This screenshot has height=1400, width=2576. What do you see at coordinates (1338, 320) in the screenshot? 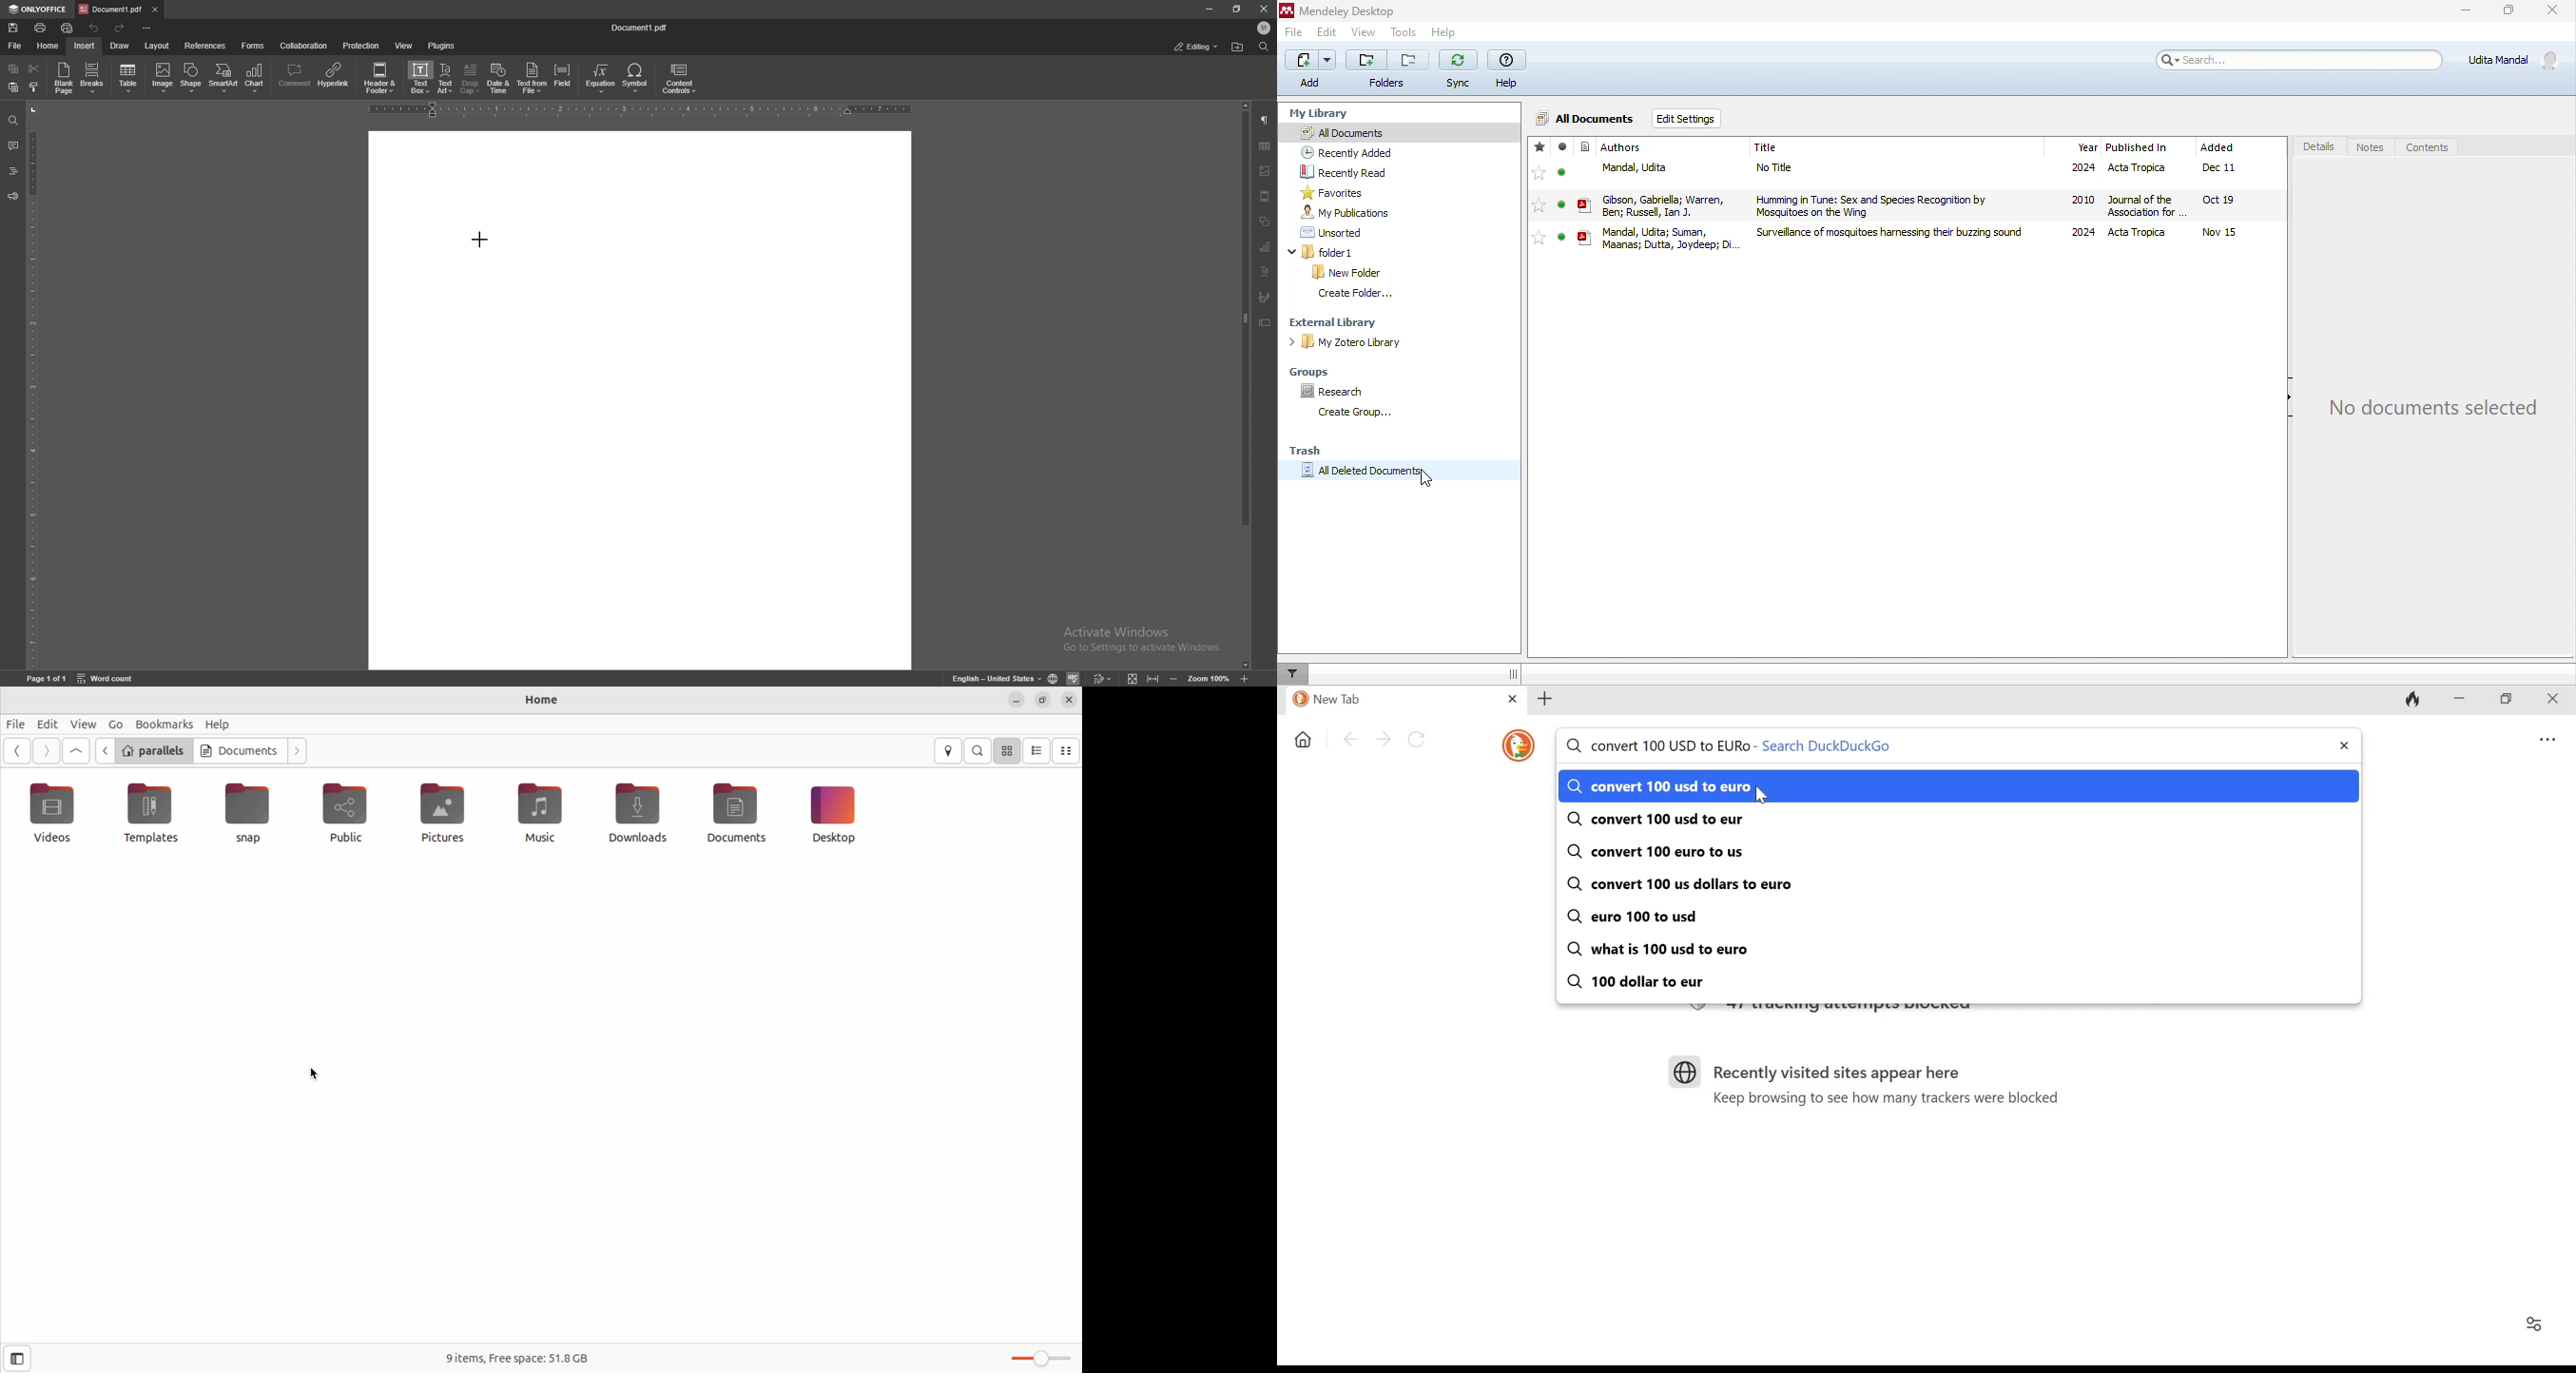
I see `external library` at bounding box center [1338, 320].